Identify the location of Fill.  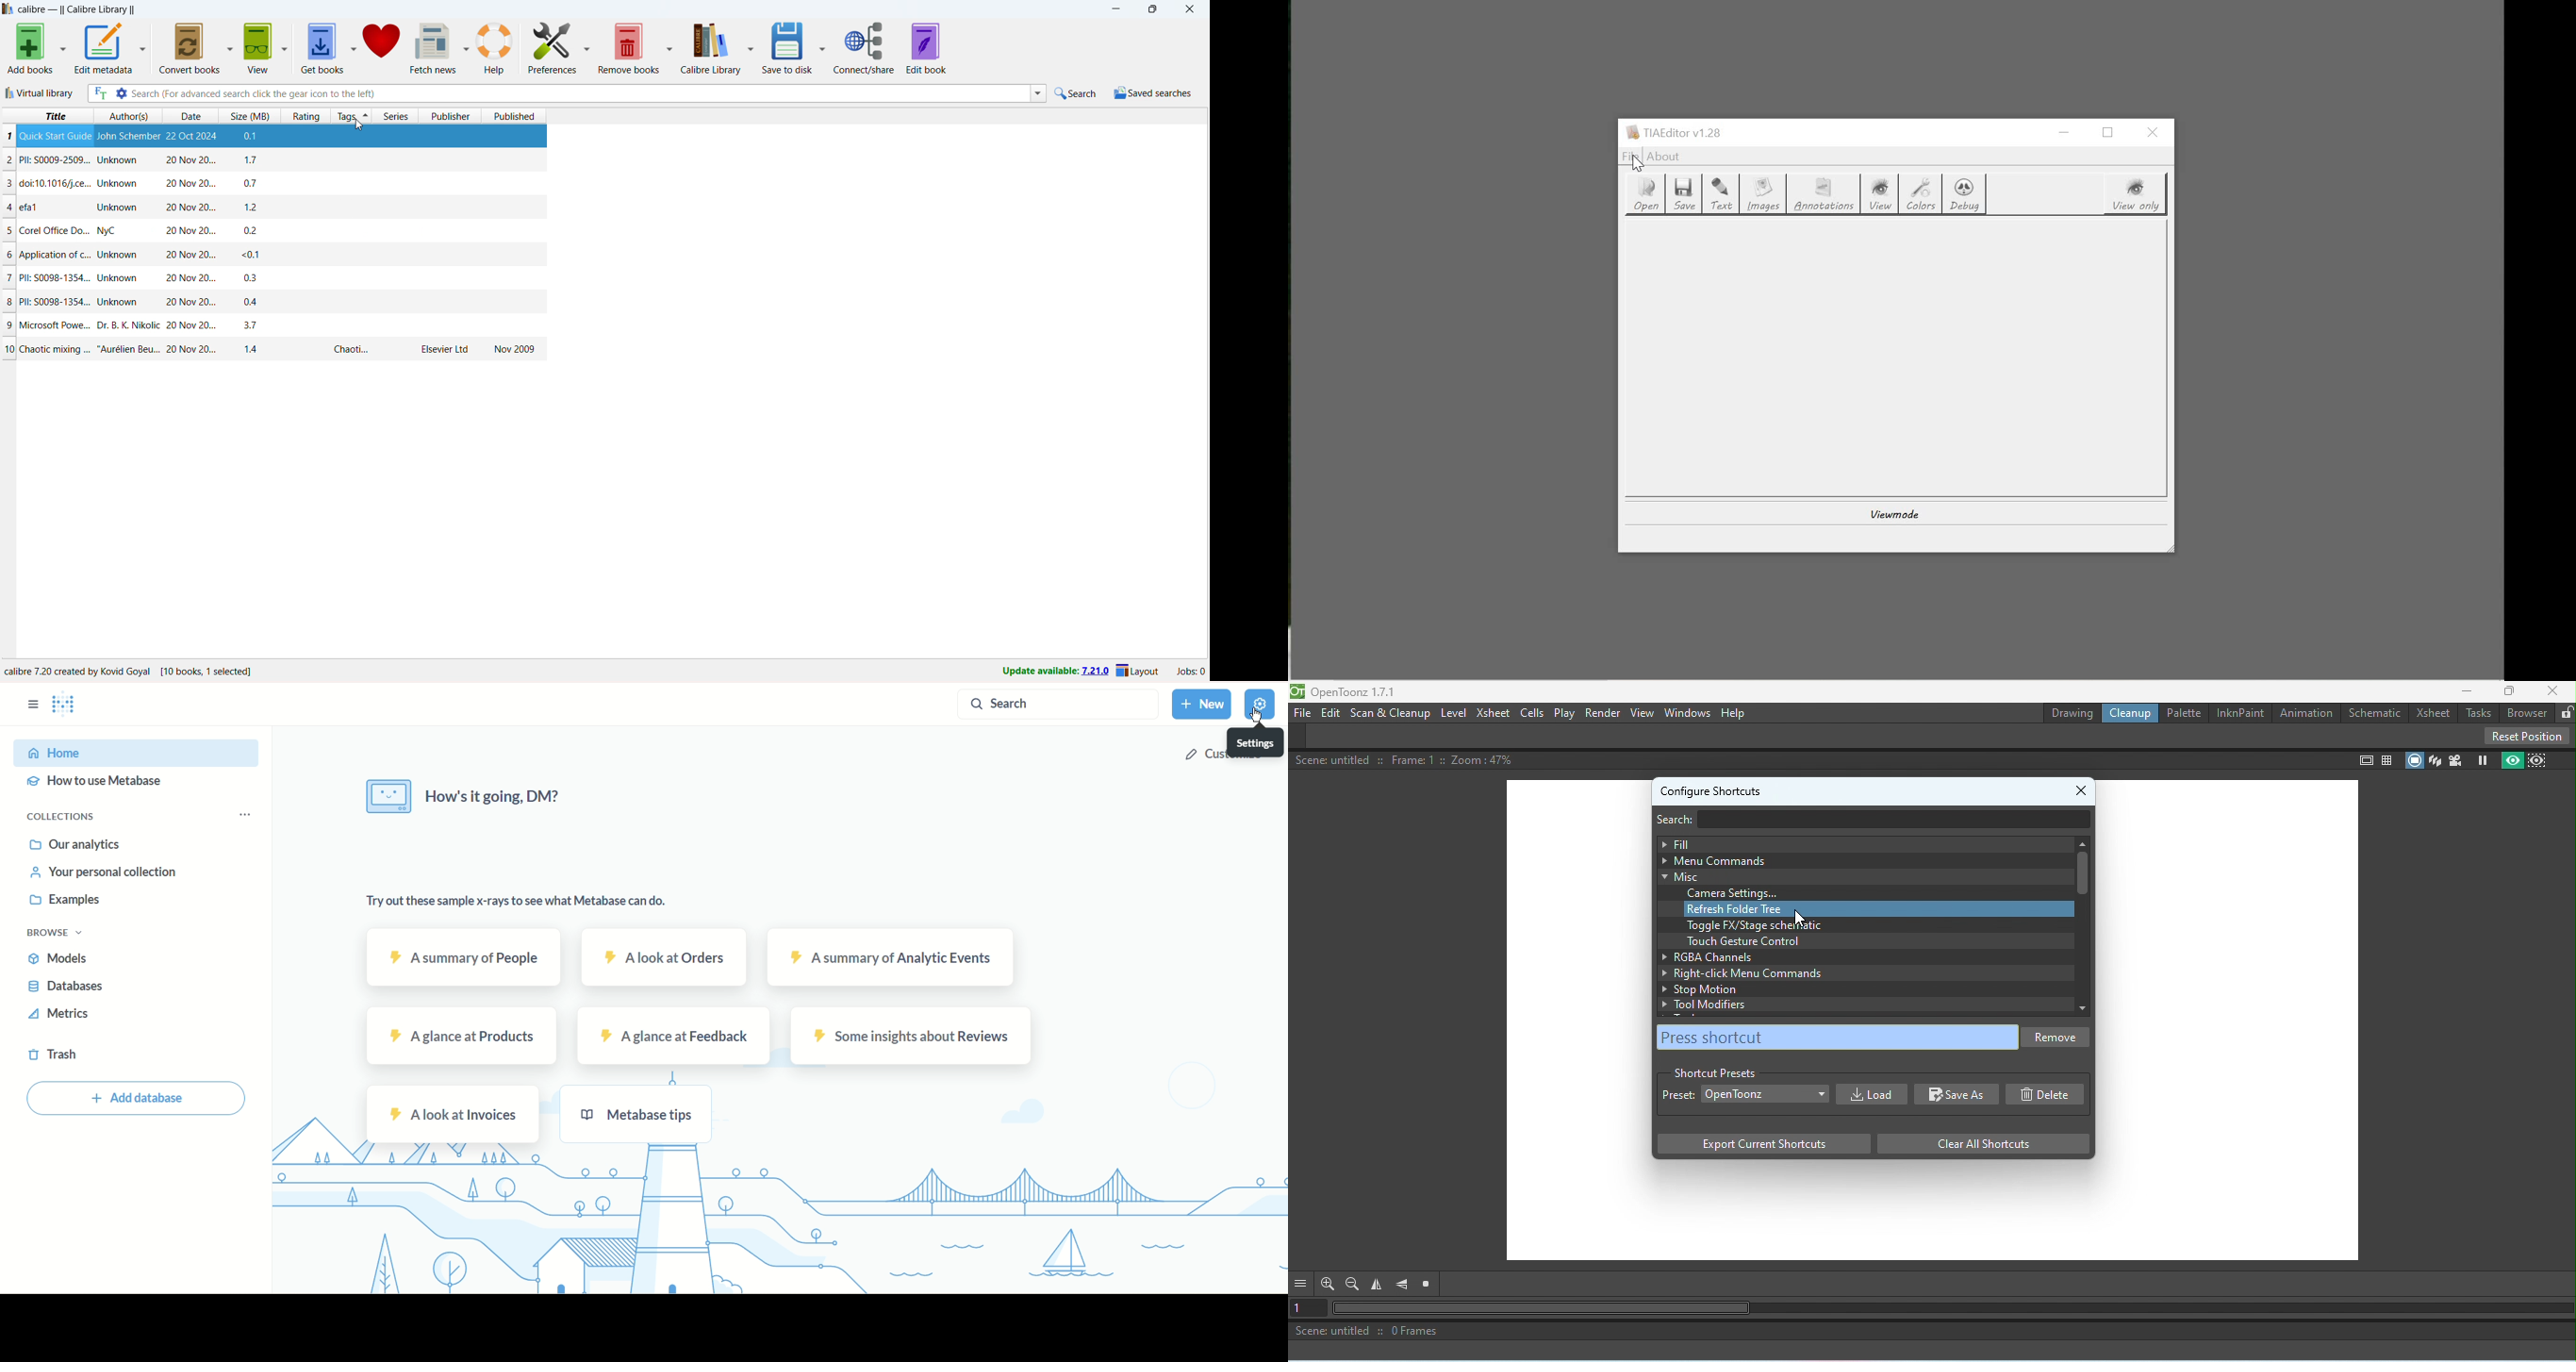
(1859, 843).